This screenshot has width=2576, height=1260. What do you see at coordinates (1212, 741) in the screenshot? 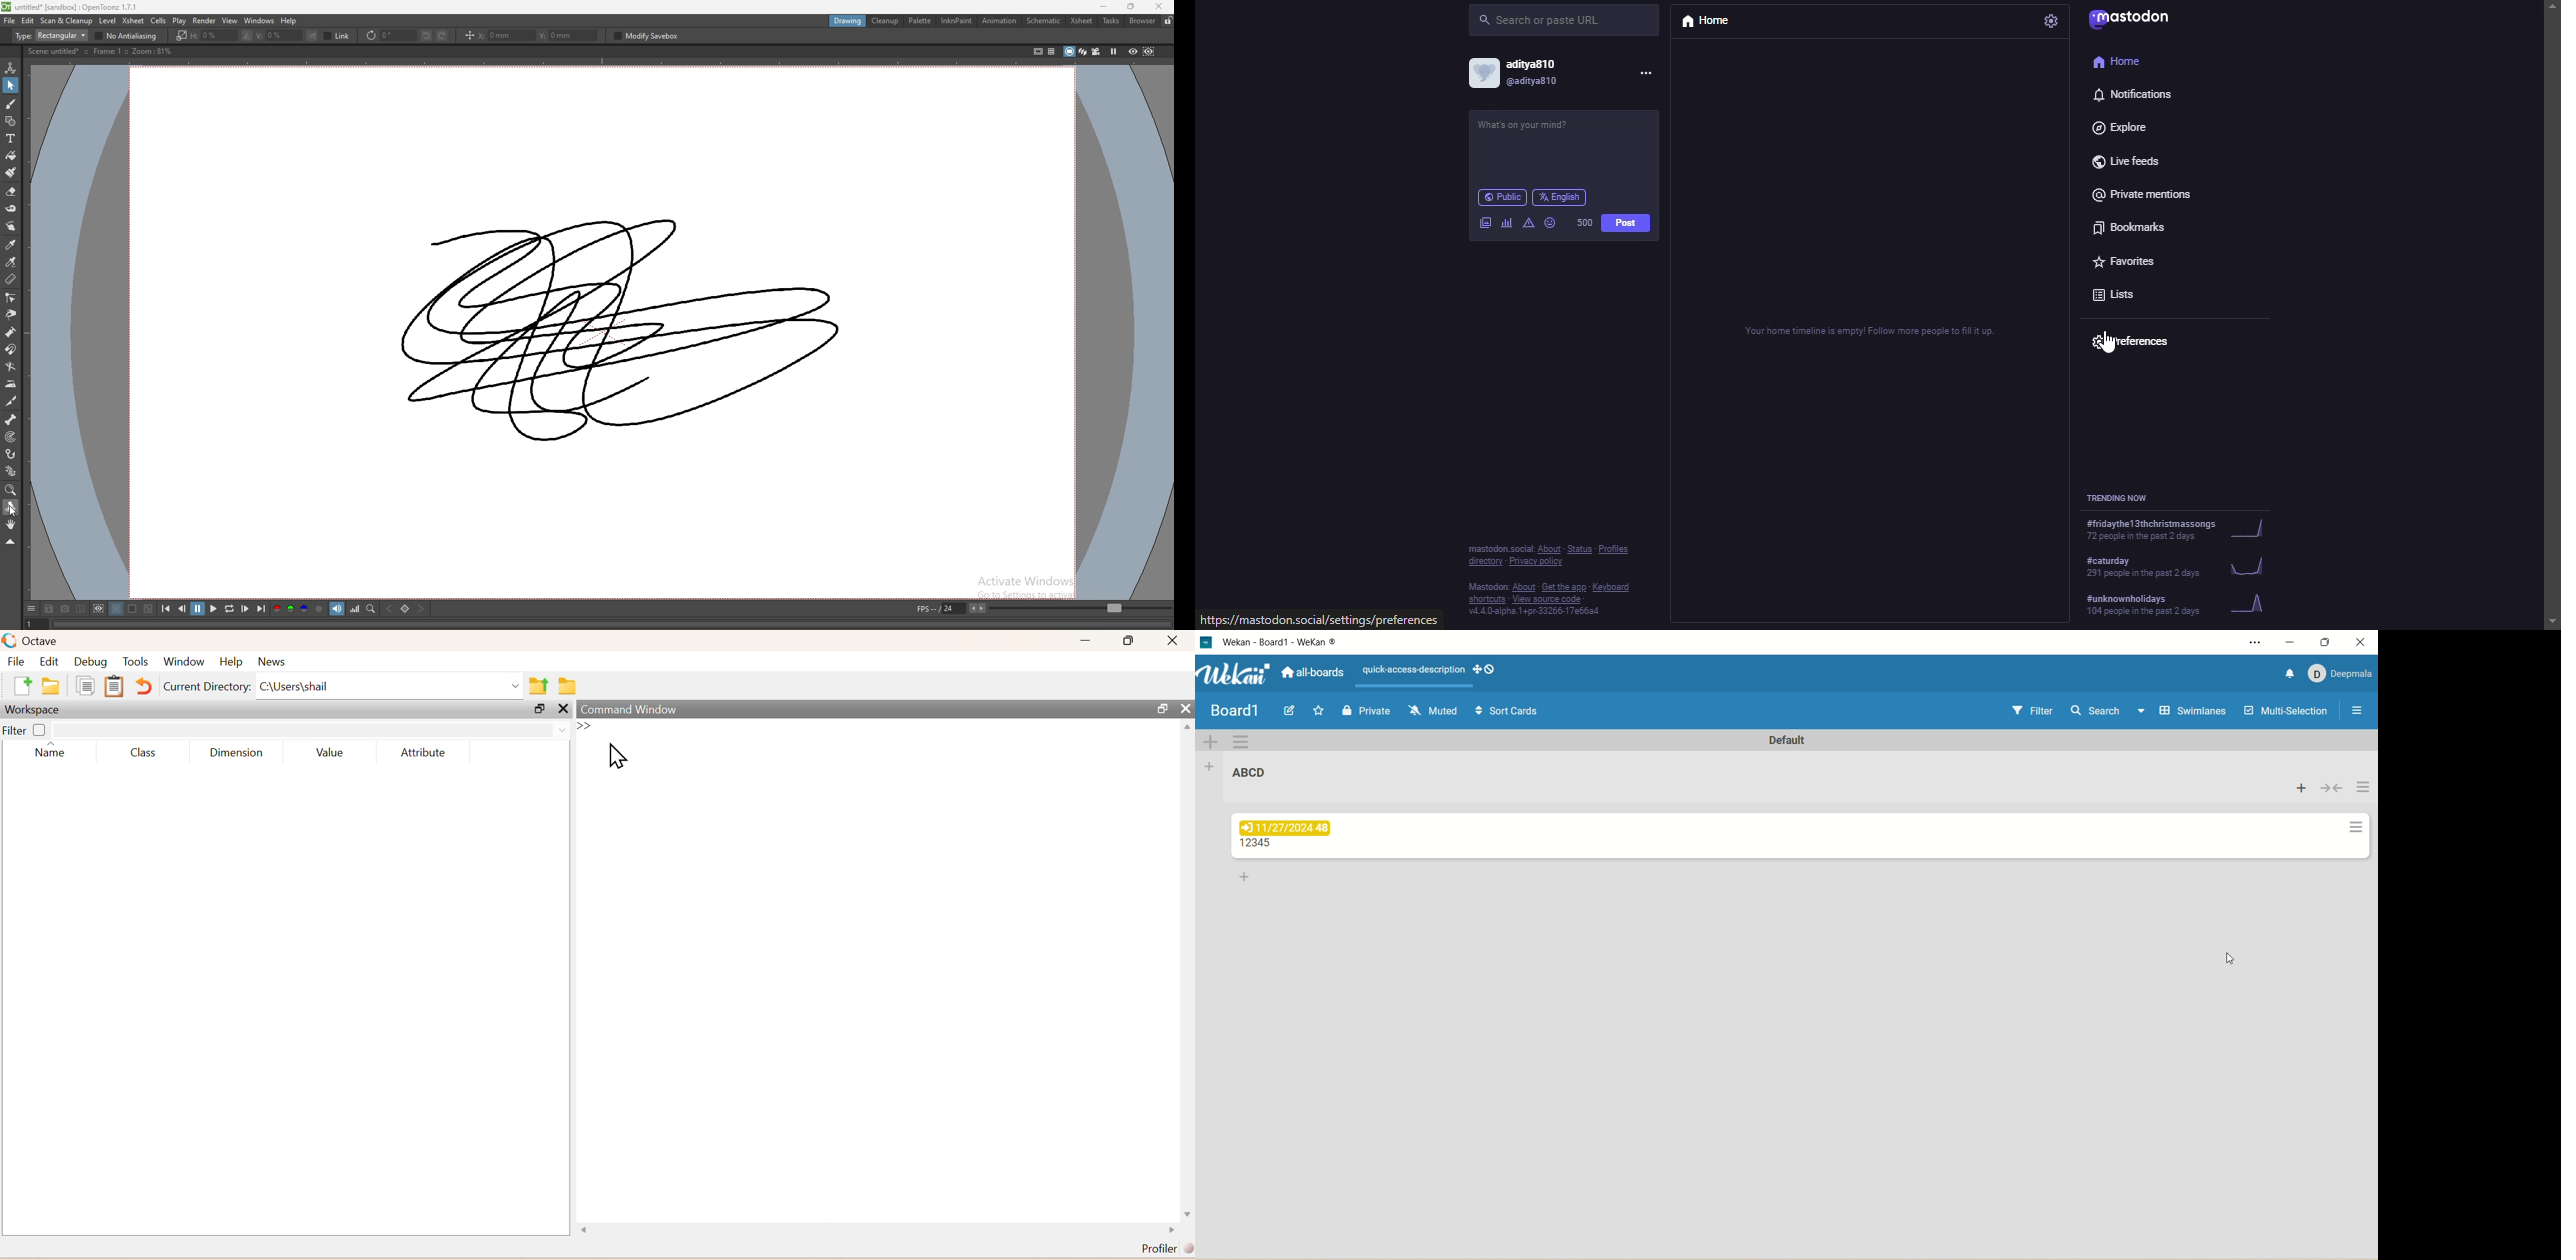
I see `add swimlane` at bounding box center [1212, 741].